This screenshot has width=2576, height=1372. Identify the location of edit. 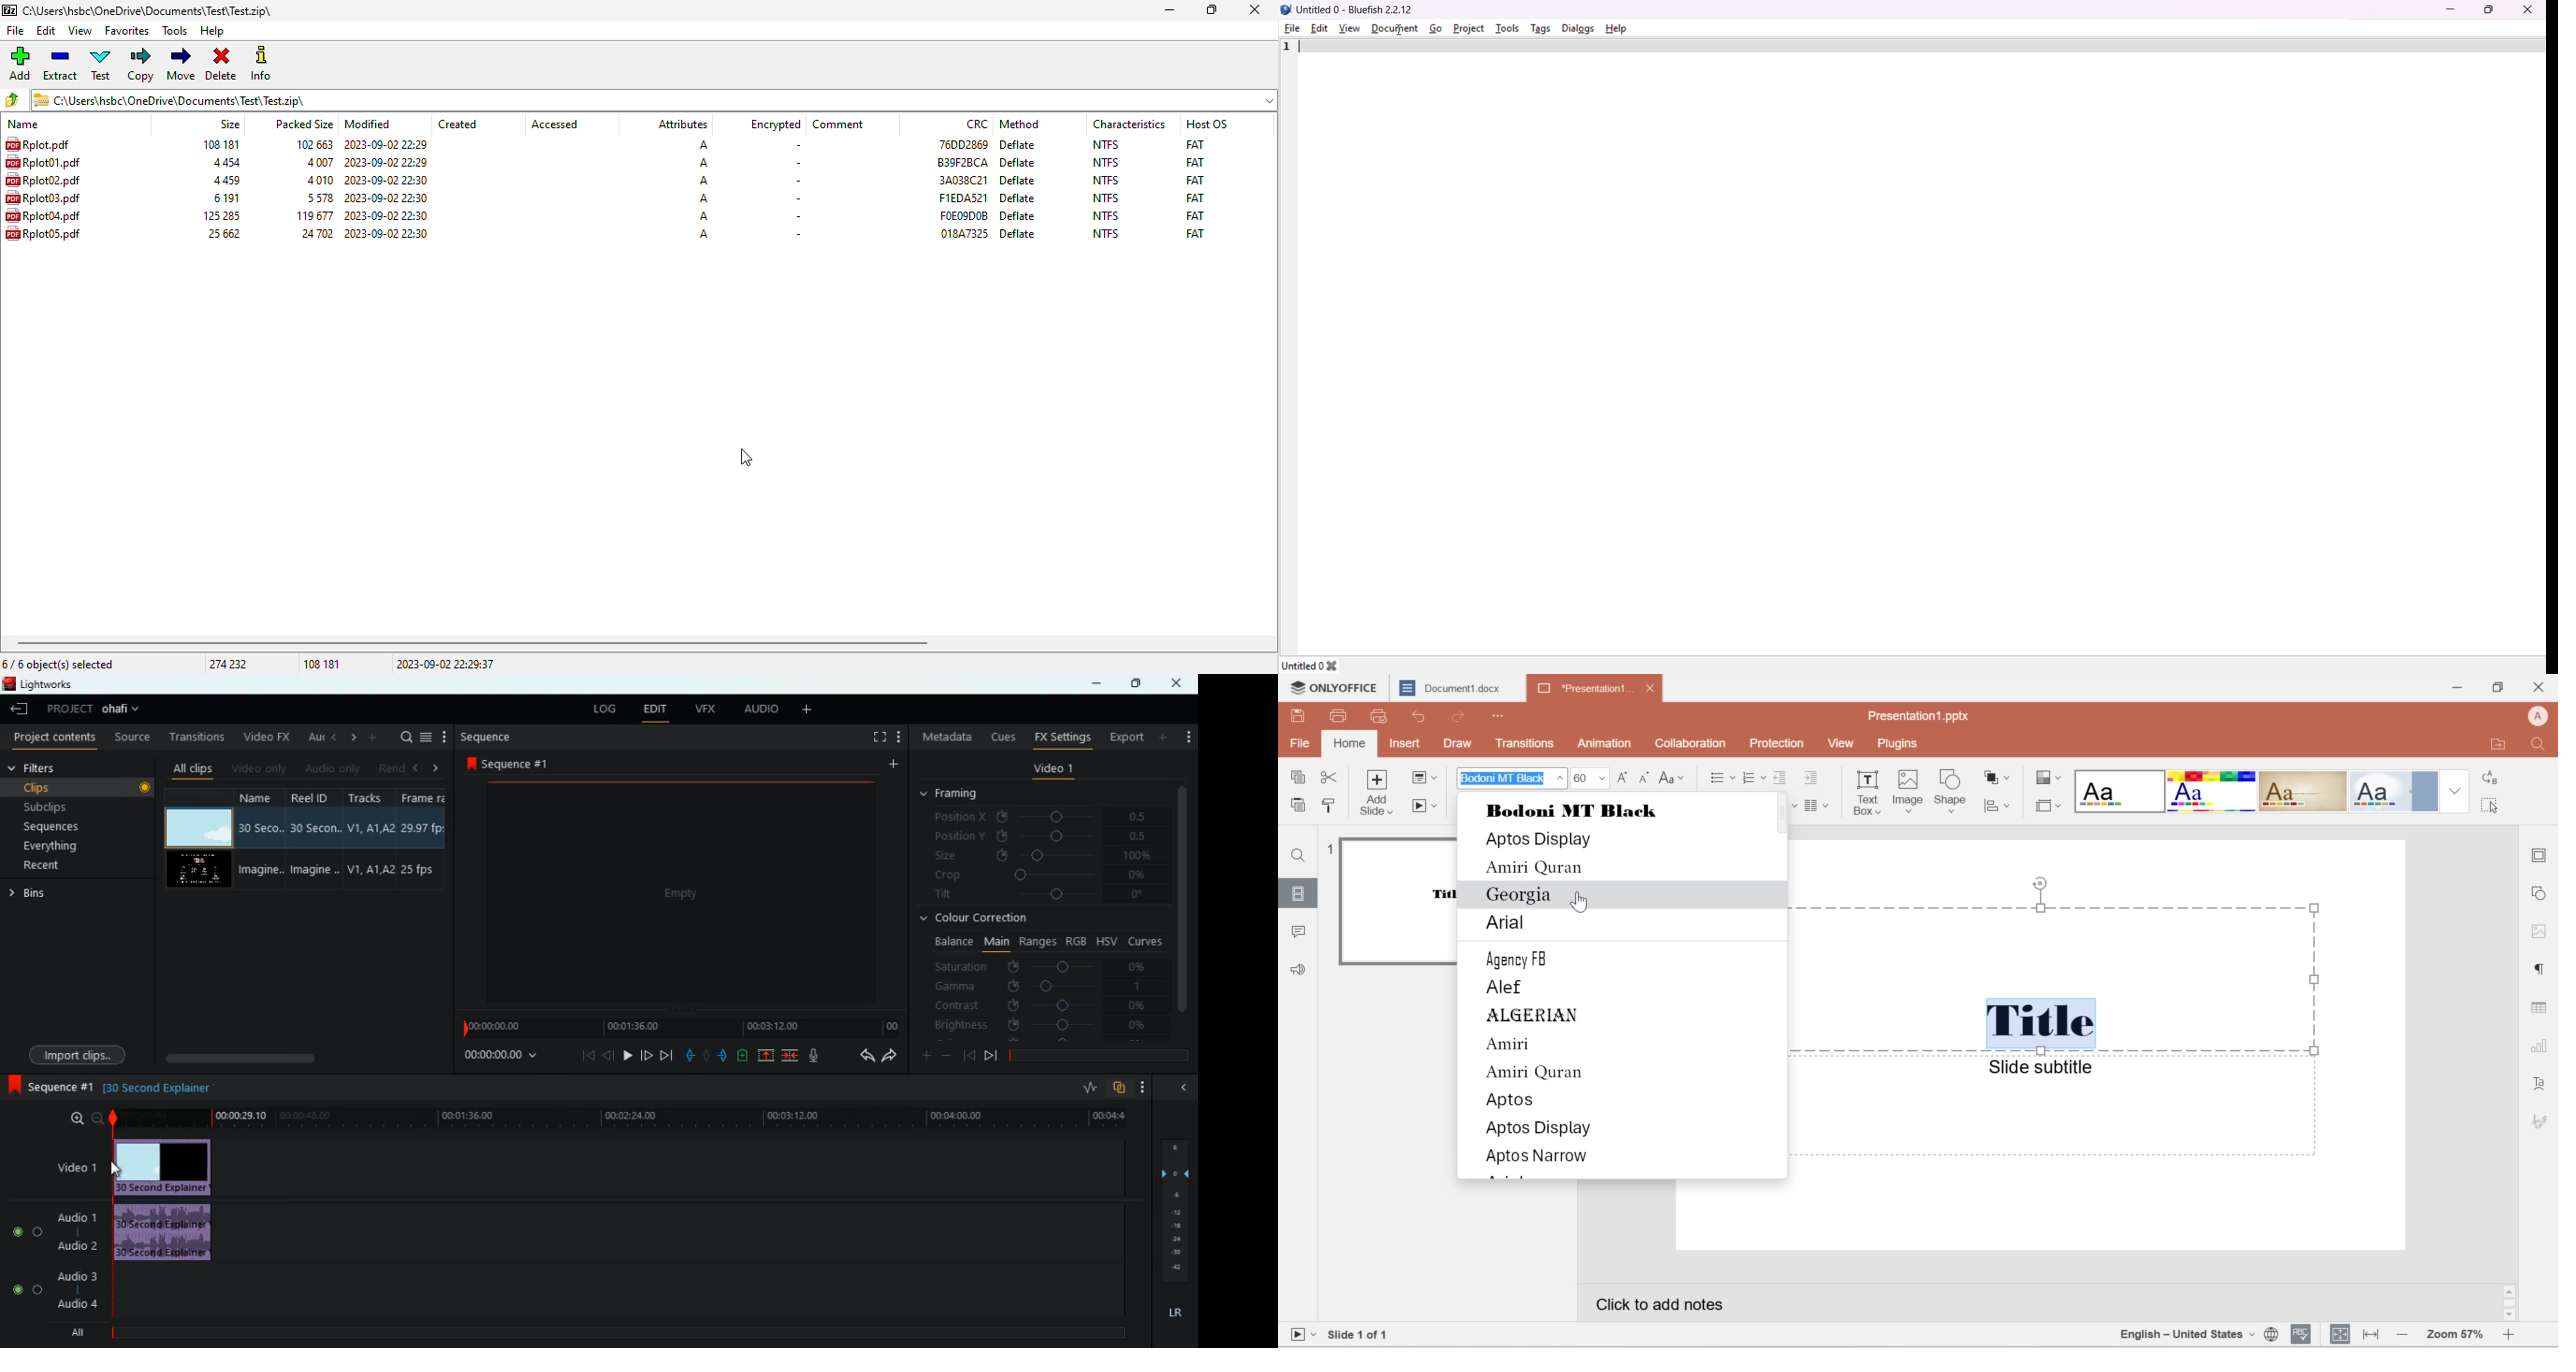
(1319, 27).